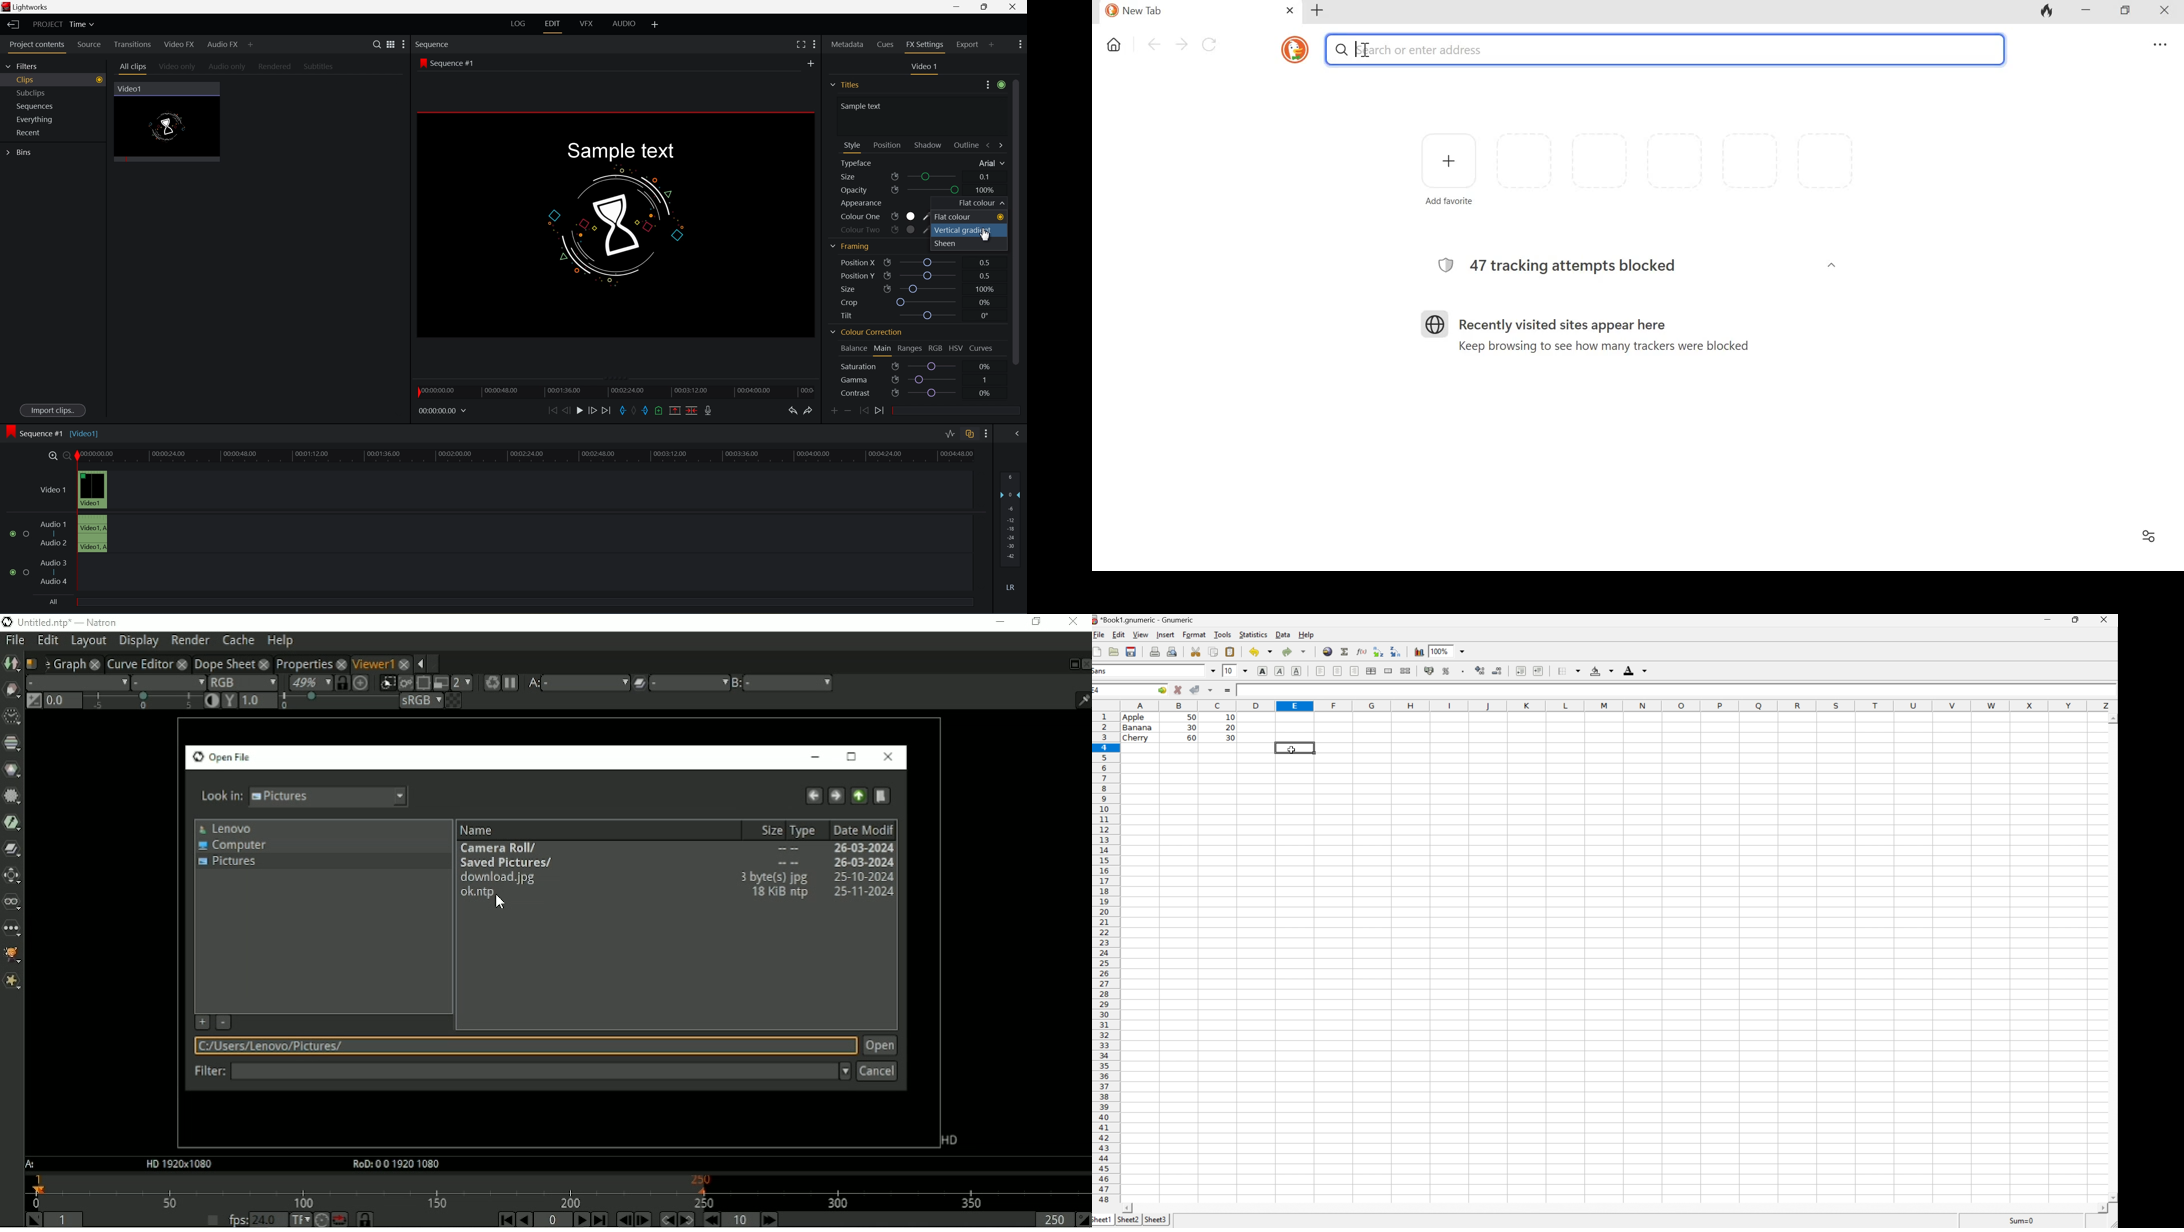 The height and width of the screenshot is (1232, 2184). Describe the element at coordinates (447, 63) in the screenshot. I see `Sequnce#1` at that location.